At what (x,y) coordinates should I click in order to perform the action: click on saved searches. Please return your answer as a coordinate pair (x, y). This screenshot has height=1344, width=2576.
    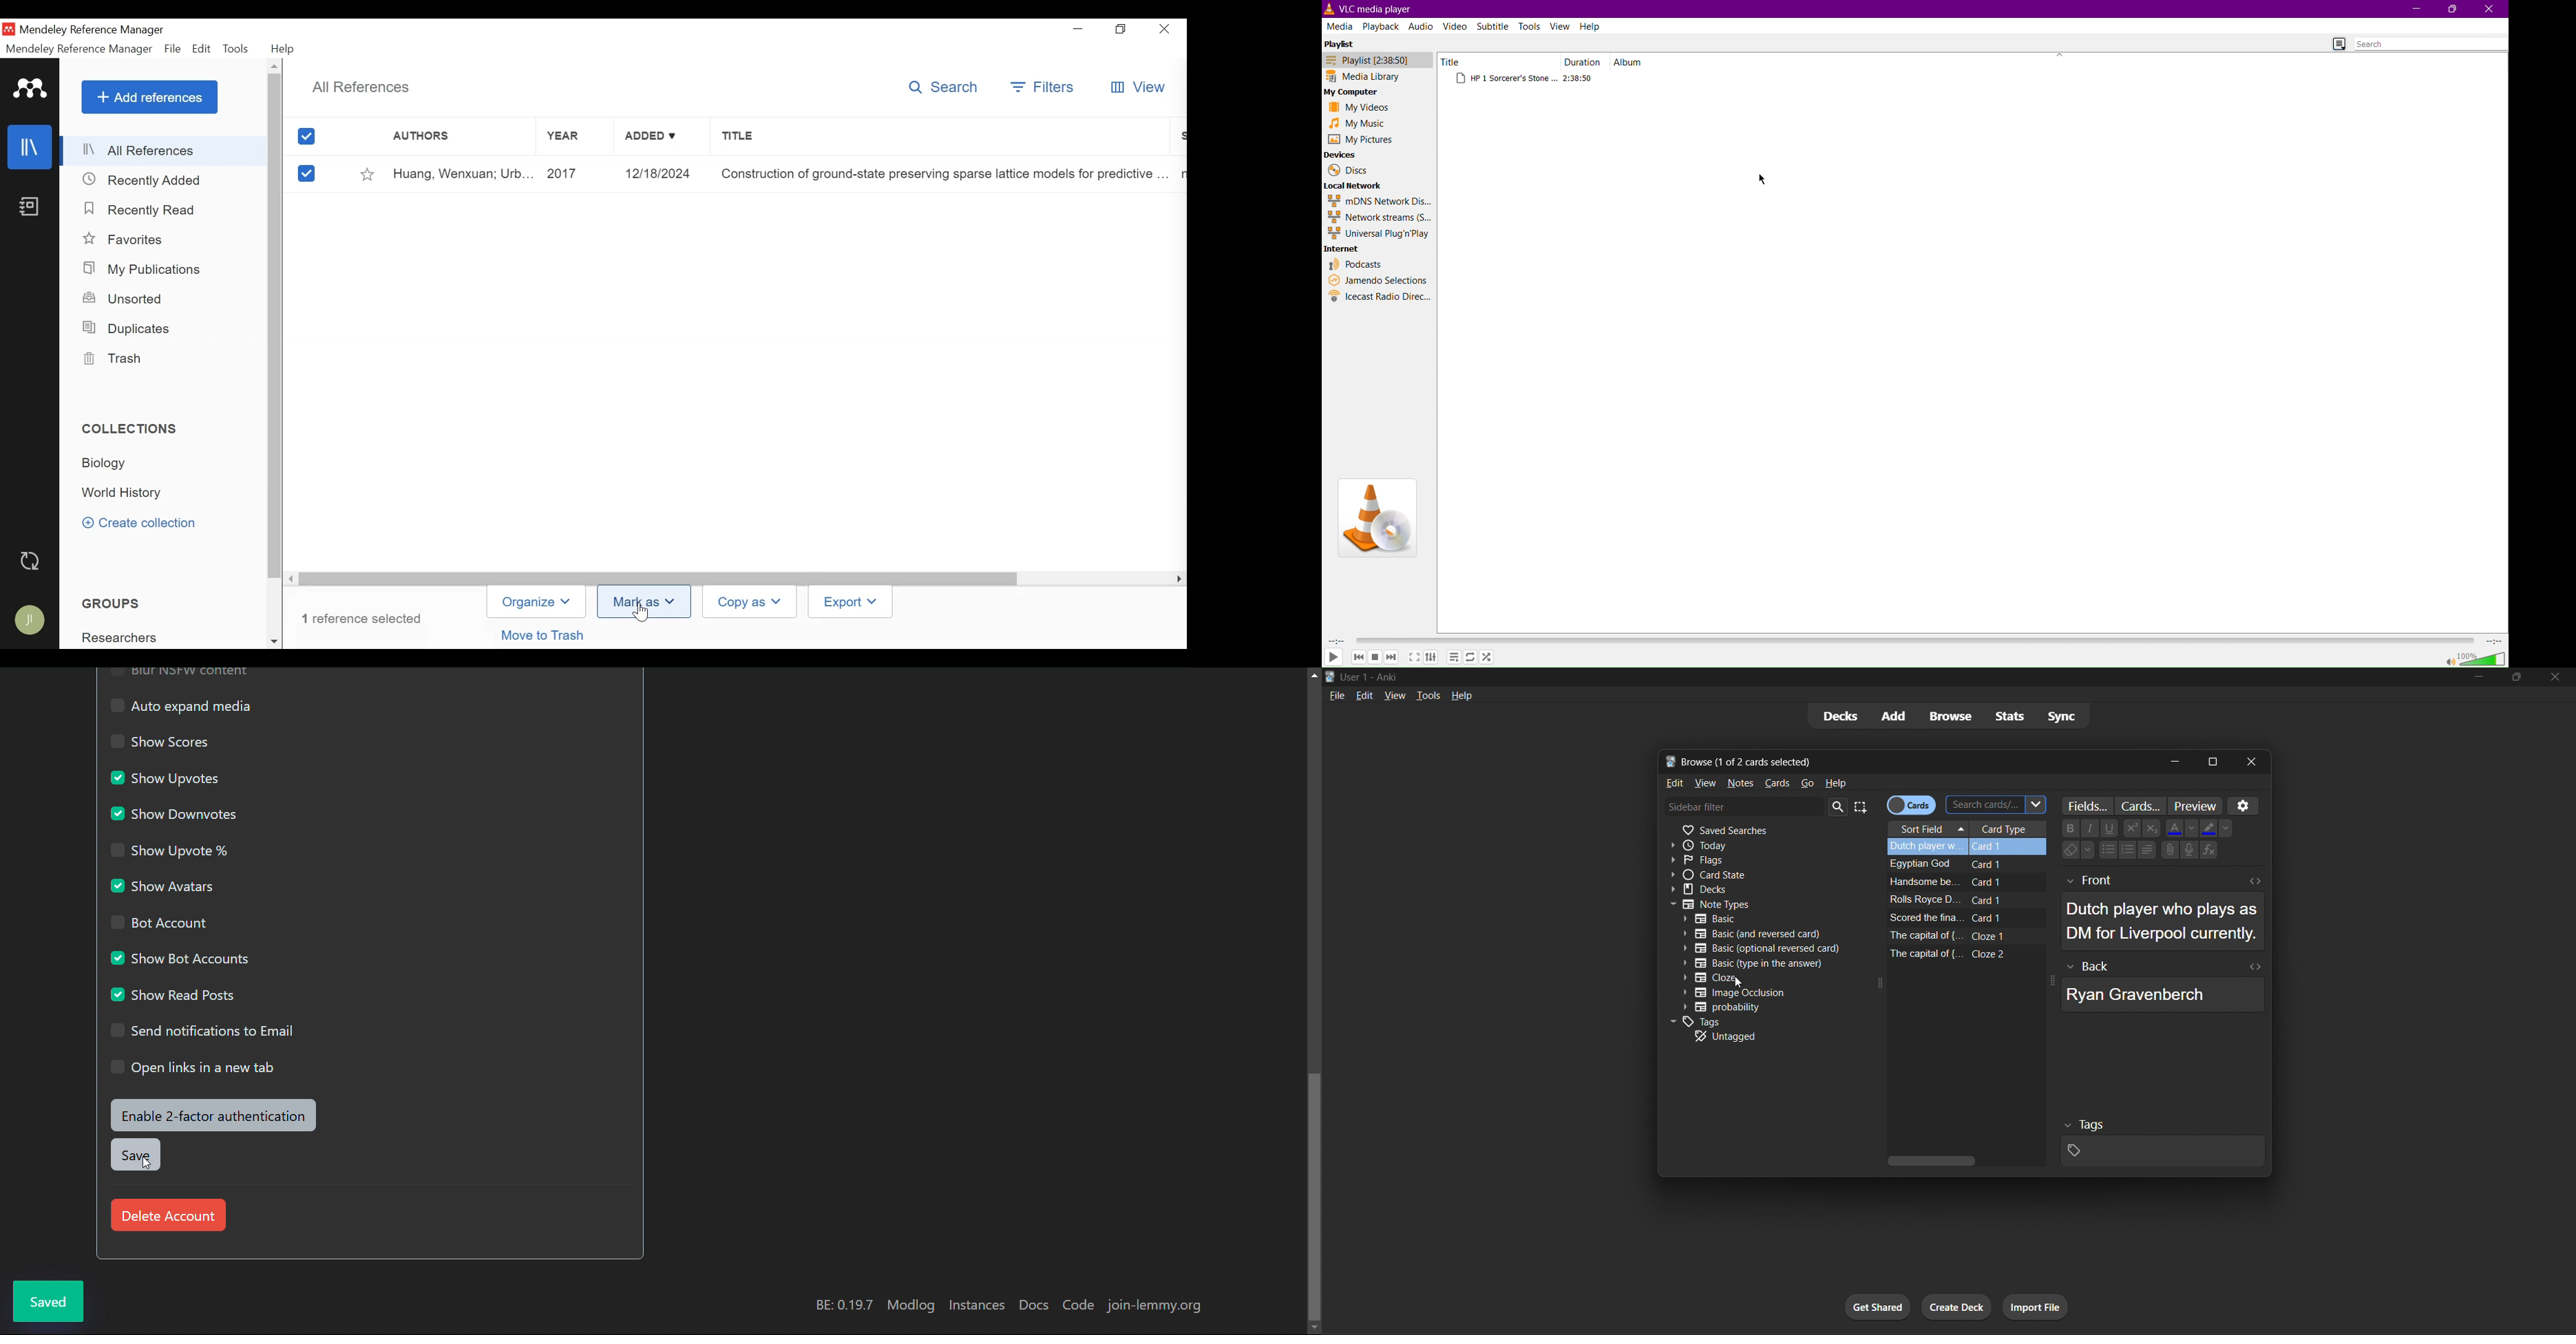
    Looking at the image, I should click on (1769, 831).